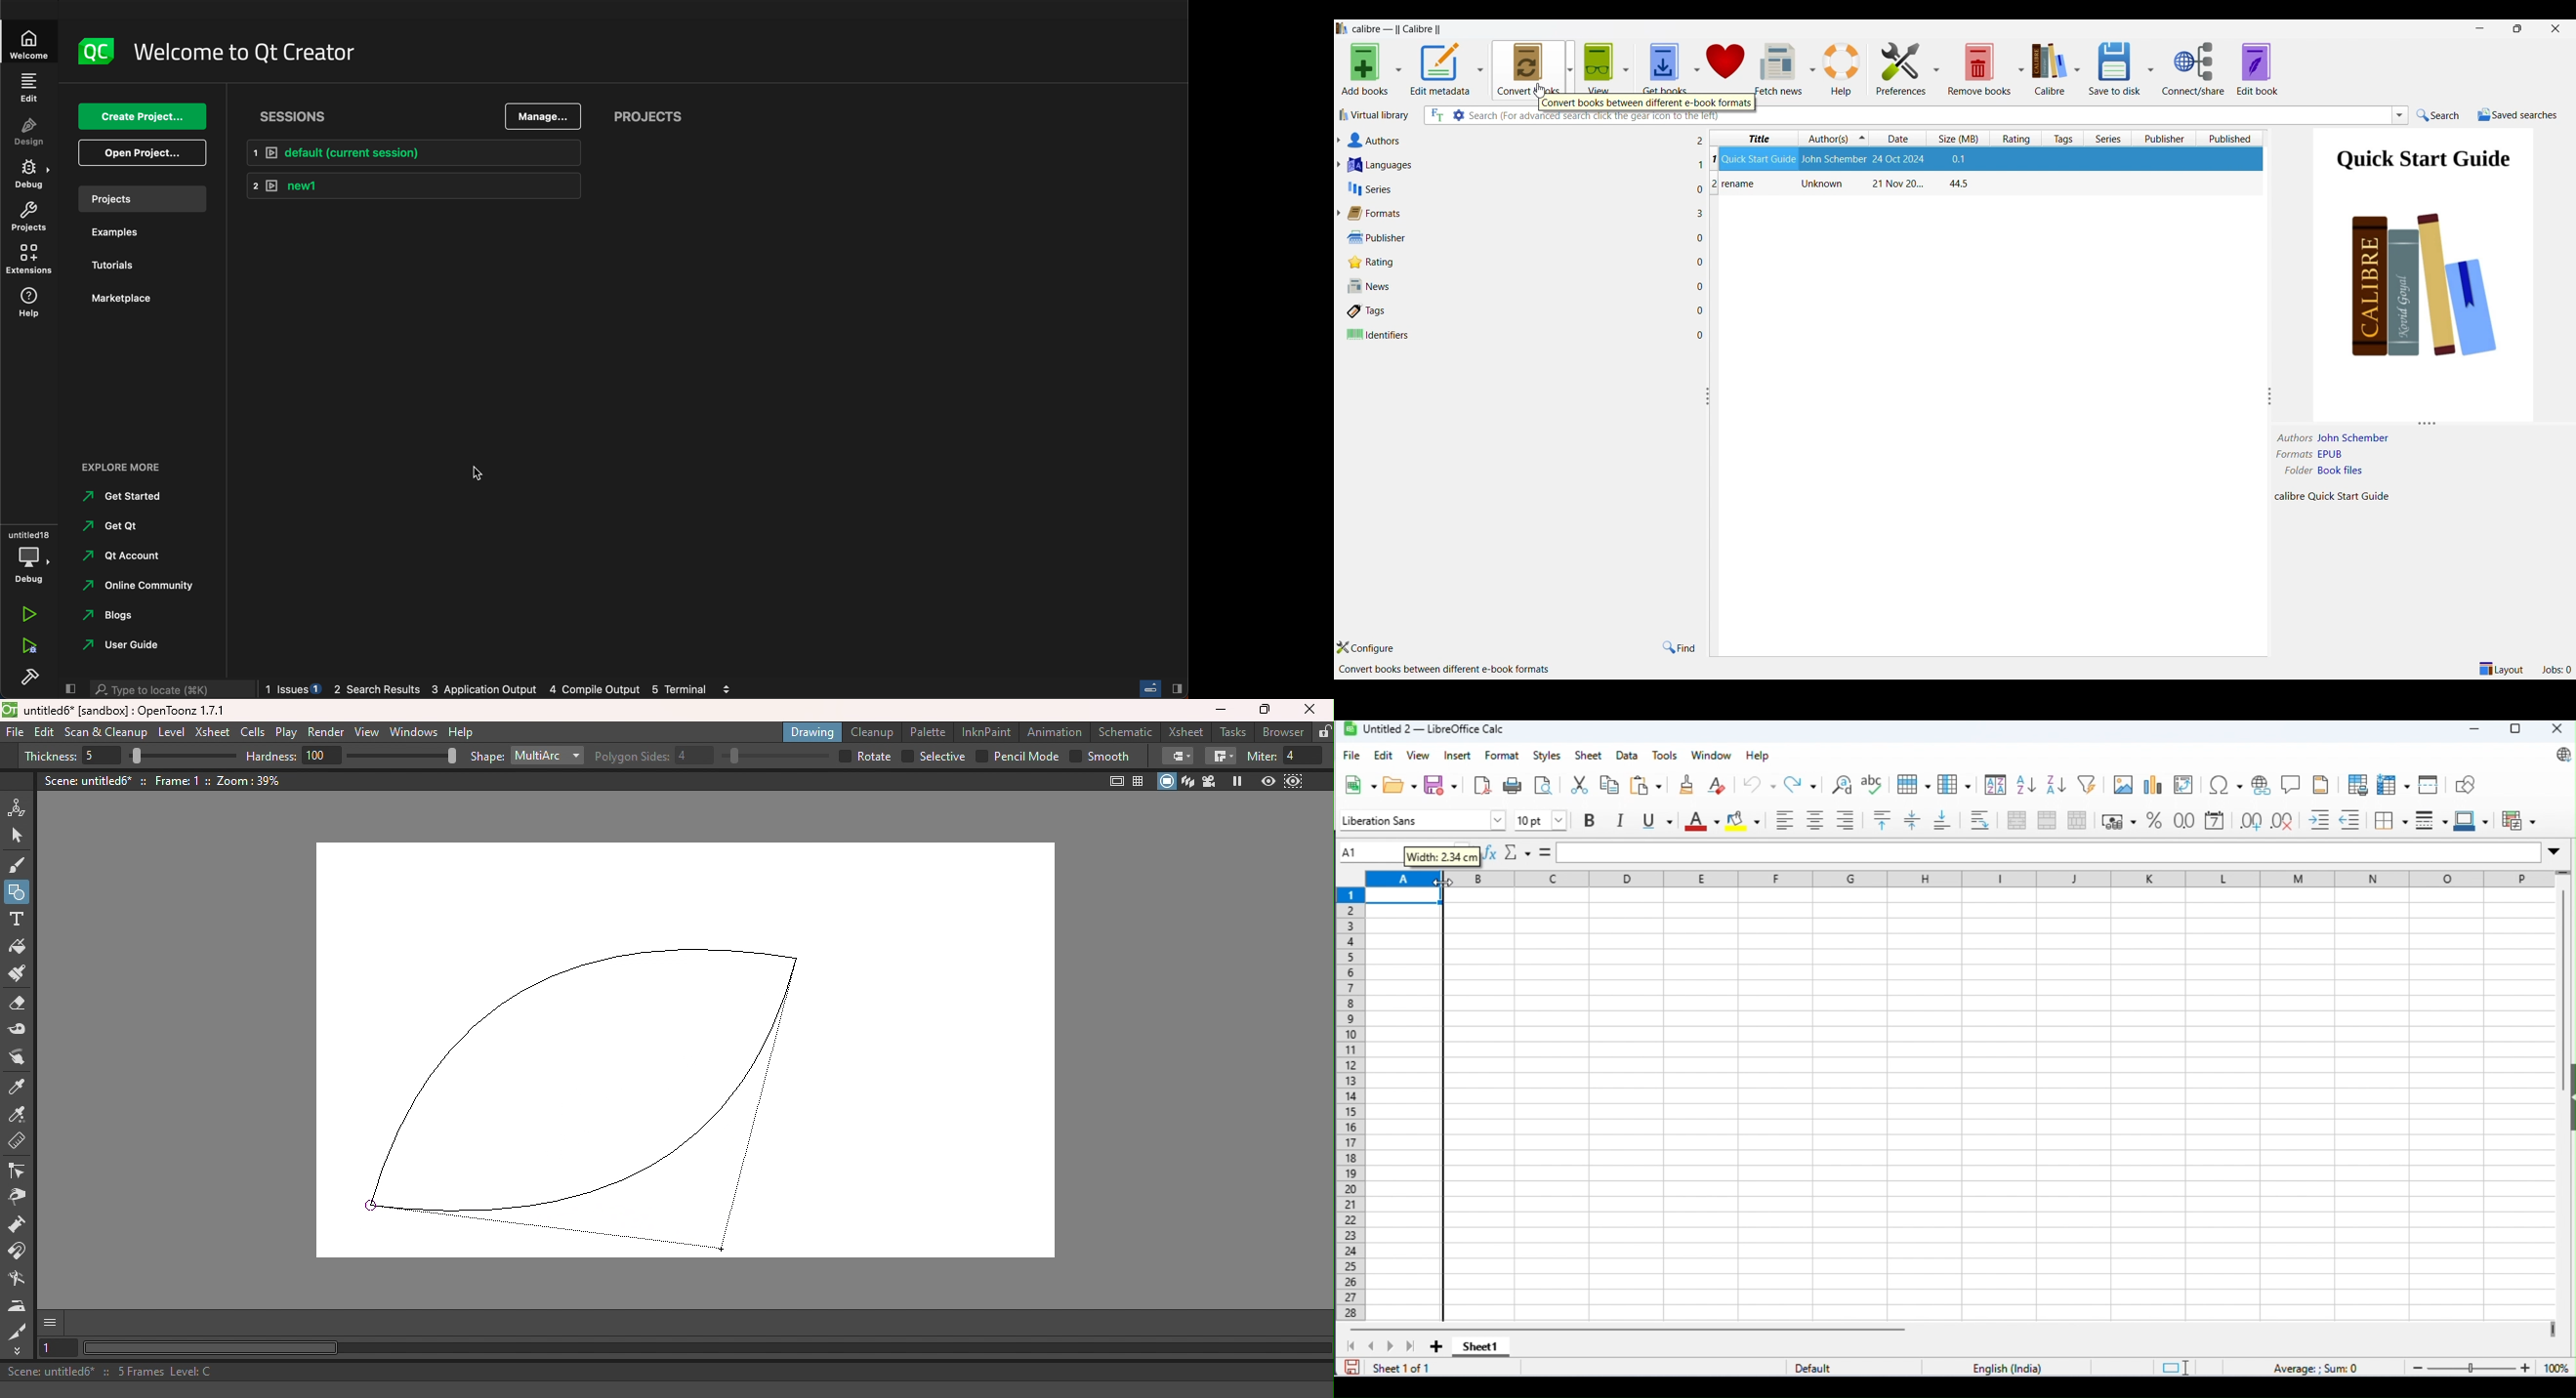 This screenshot has height=1400, width=2576. What do you see at coordinates (1458, 757) in the screenshot?
I see `insert` at bounding box center [1458, 757].